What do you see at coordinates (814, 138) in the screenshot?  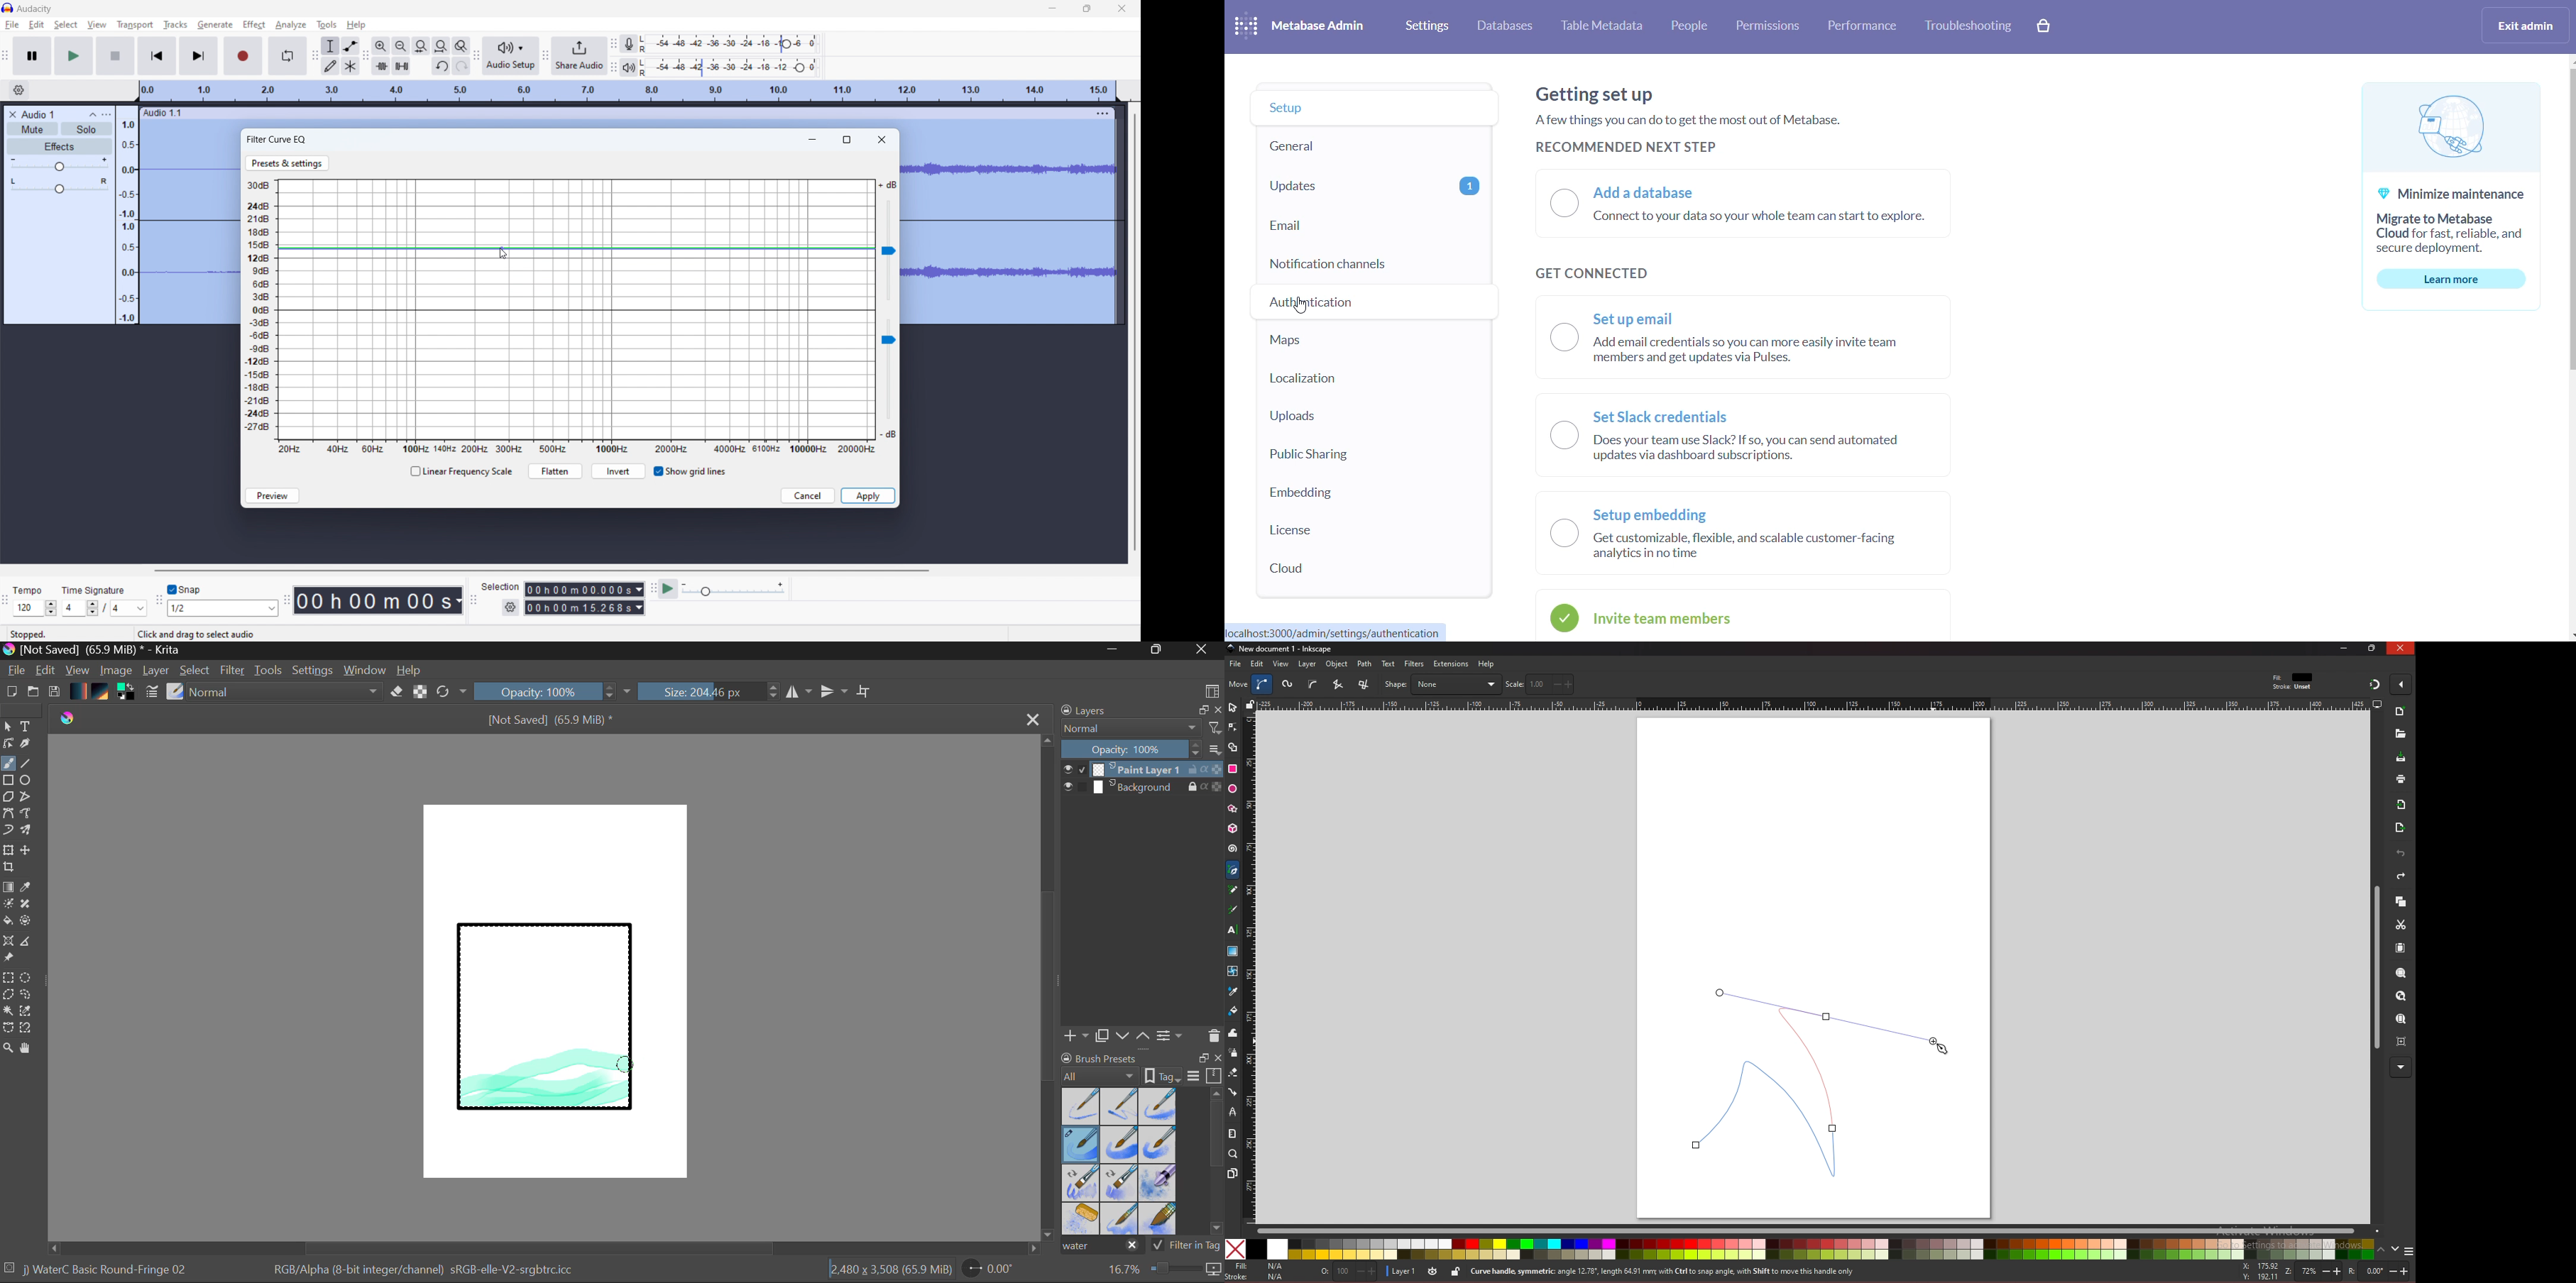 I see `minimize` at bounding box center [814, 138].